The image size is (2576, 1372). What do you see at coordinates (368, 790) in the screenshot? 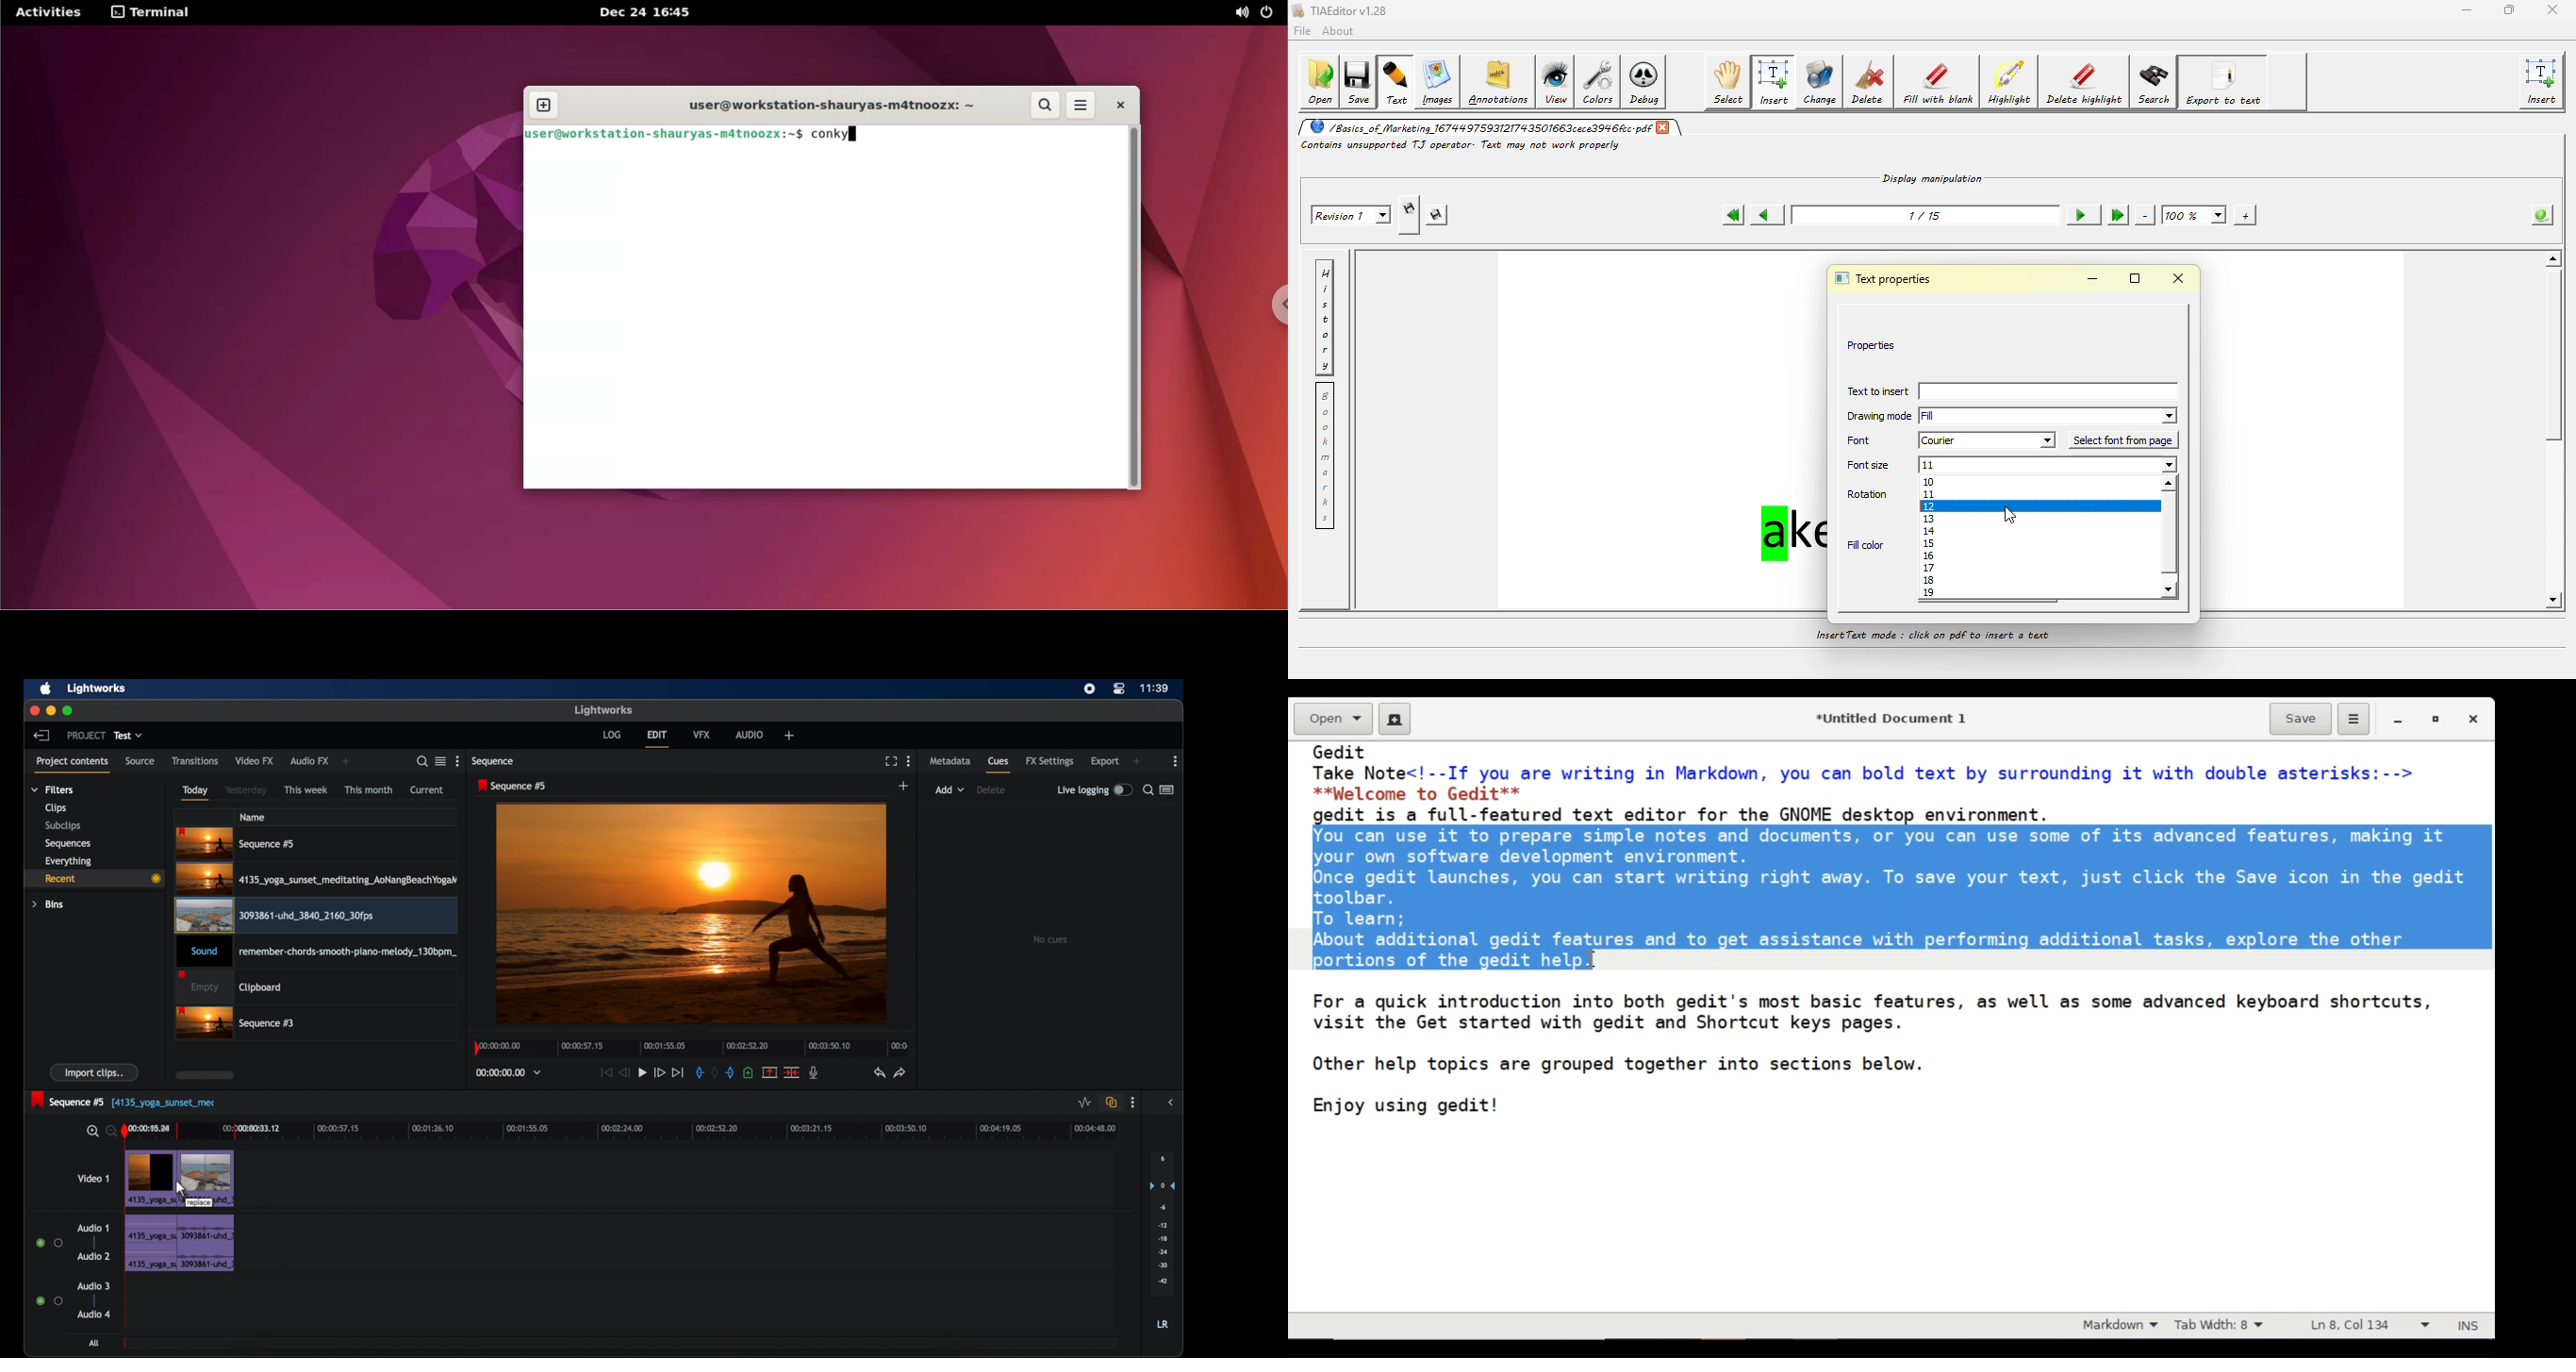
I see `this month` at bounding box center [368, 790].